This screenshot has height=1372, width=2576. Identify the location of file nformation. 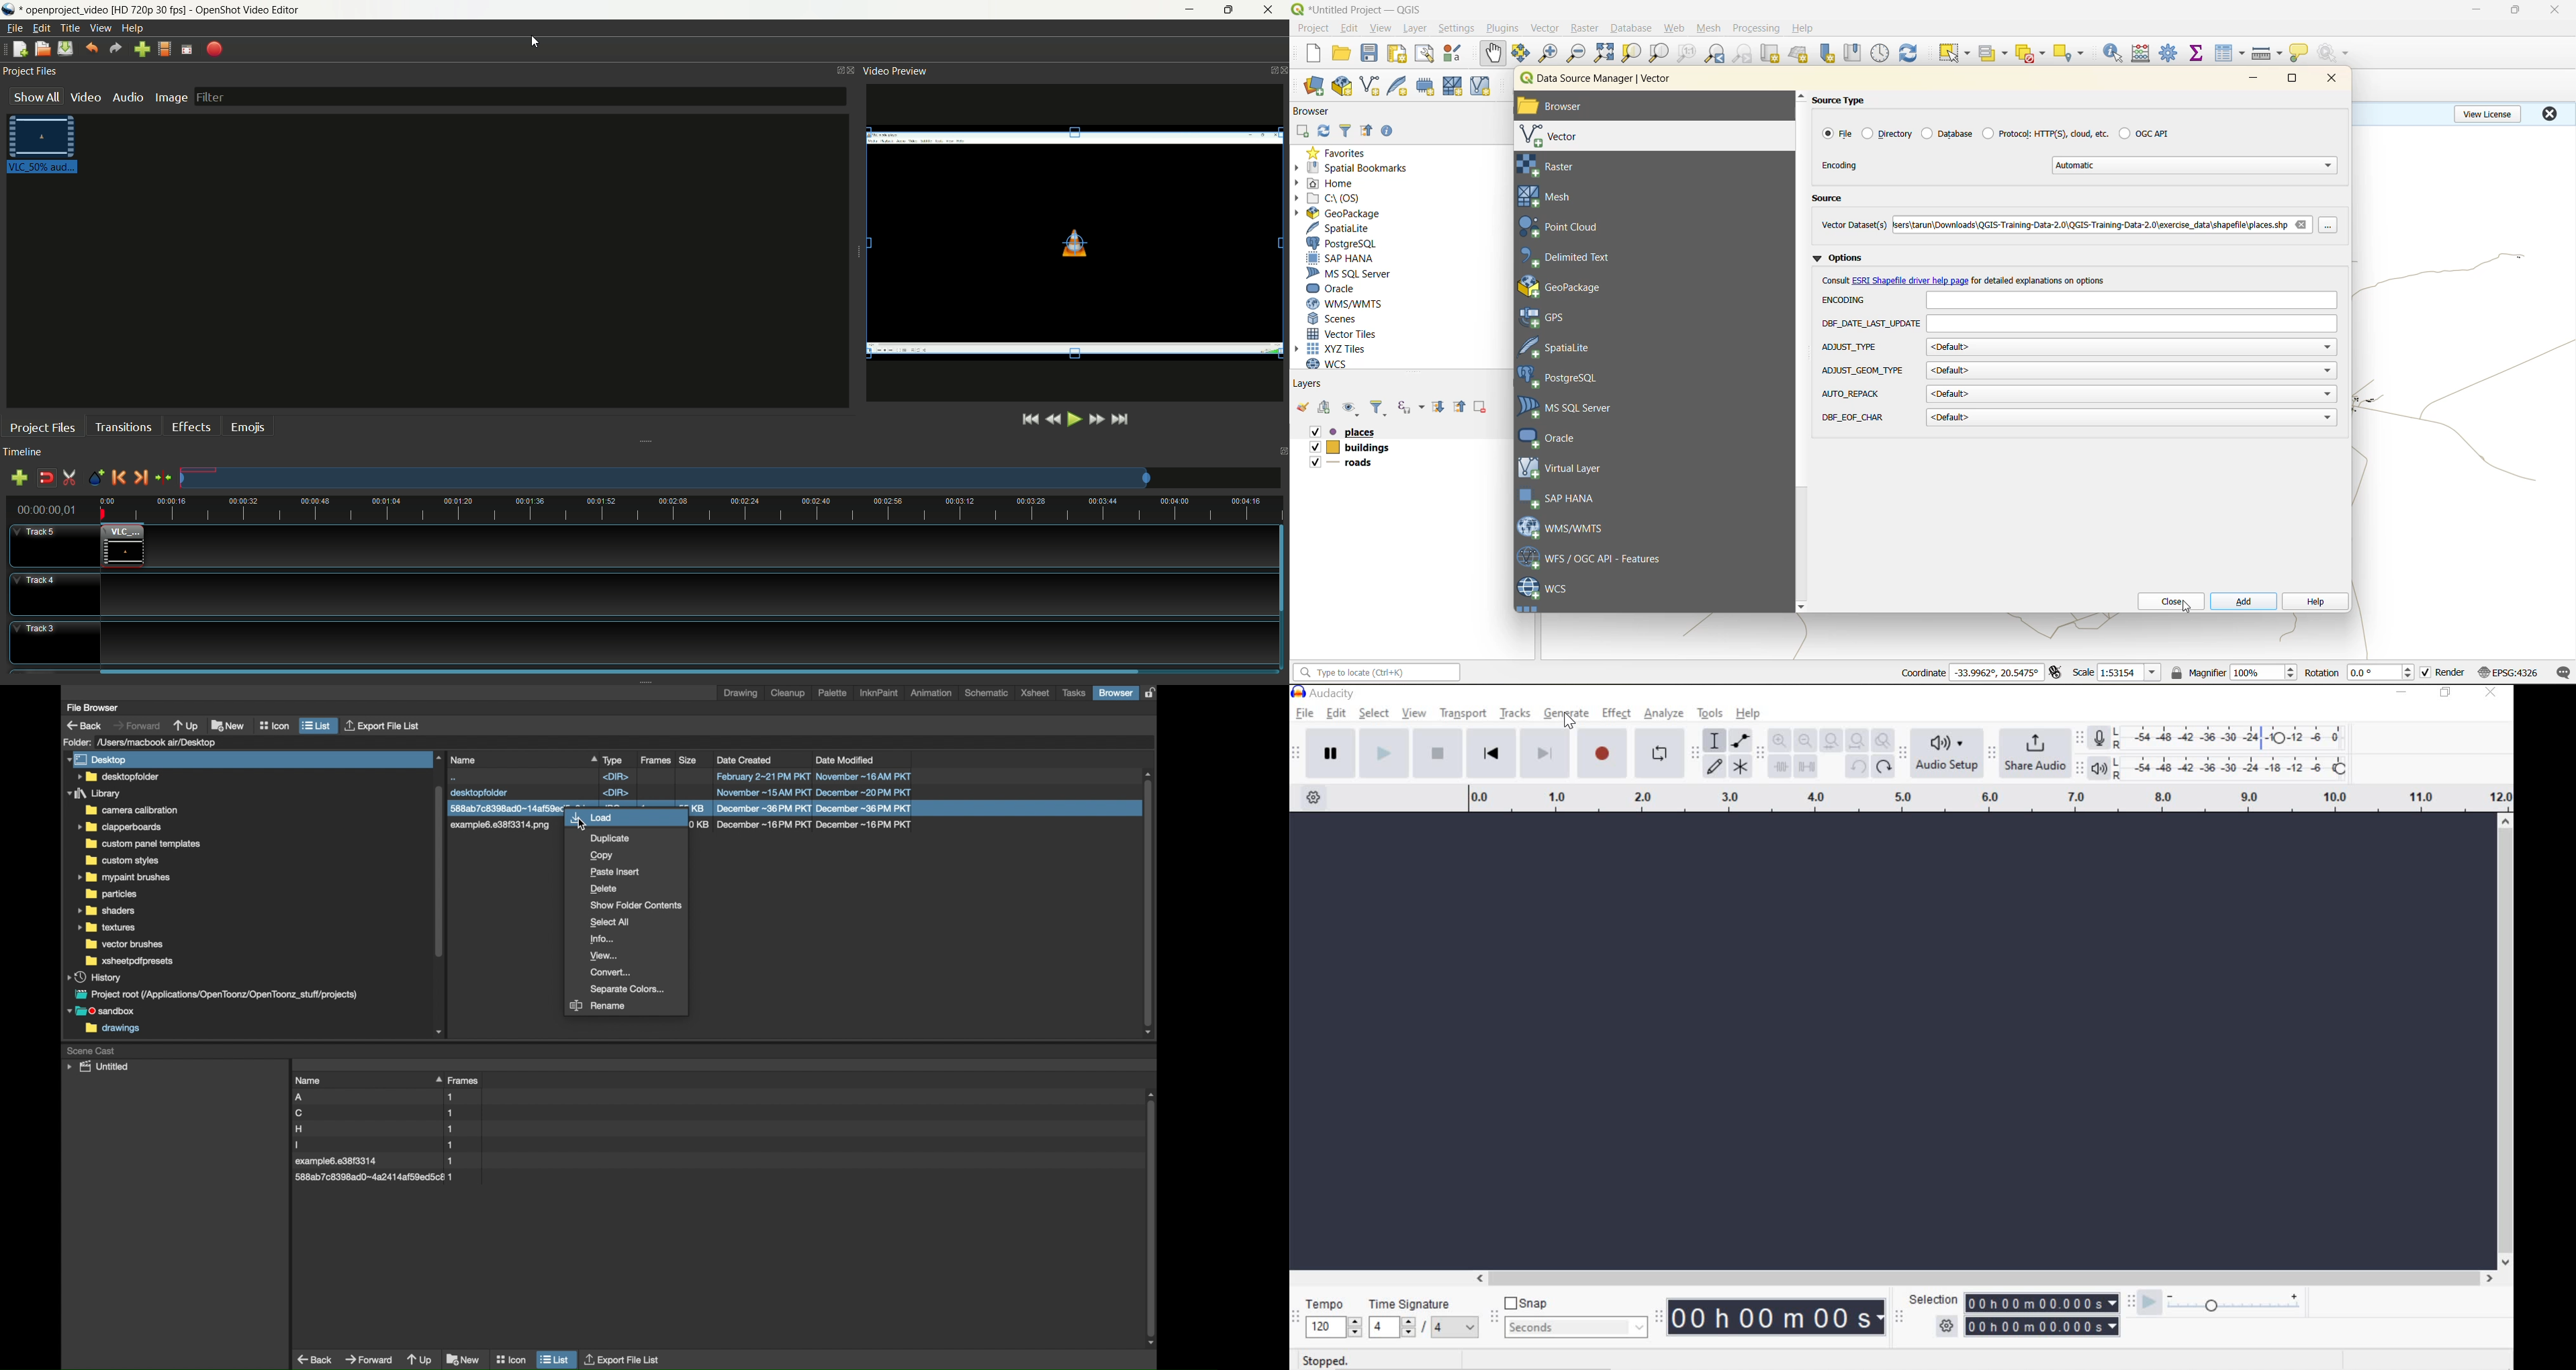
(802, 826).